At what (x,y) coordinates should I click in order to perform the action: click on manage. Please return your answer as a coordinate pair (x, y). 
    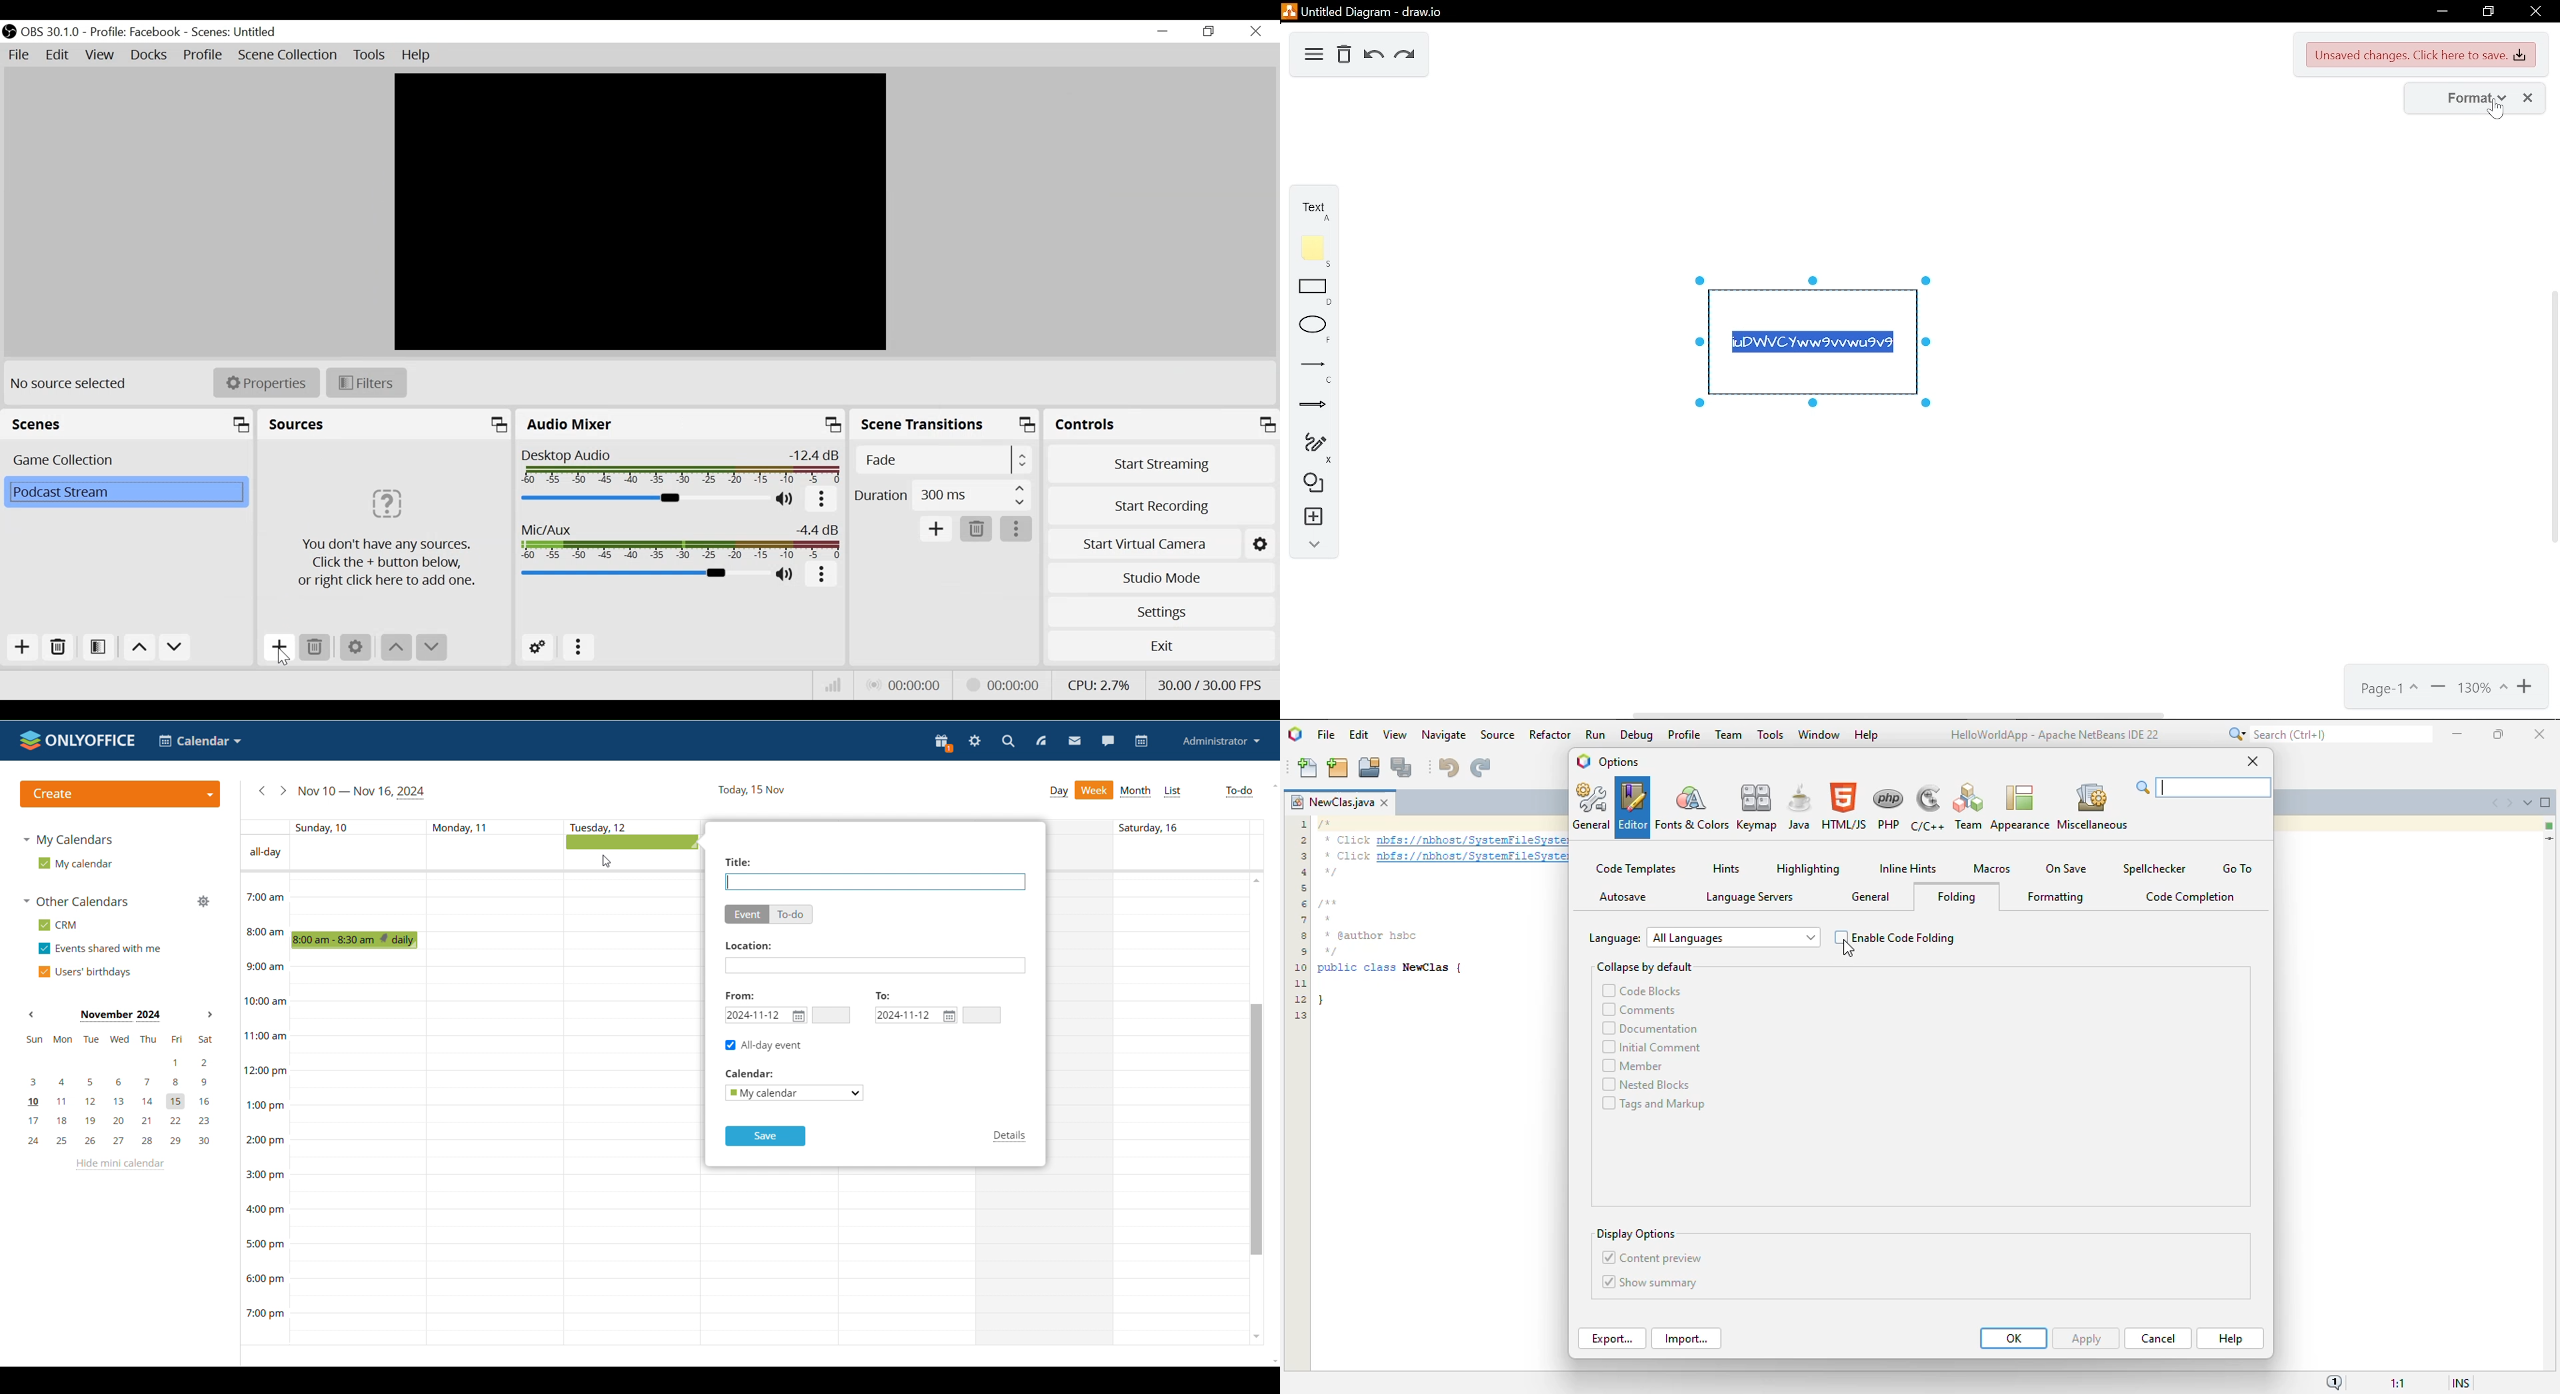
    Looking at the image, I should click on (203, 901).